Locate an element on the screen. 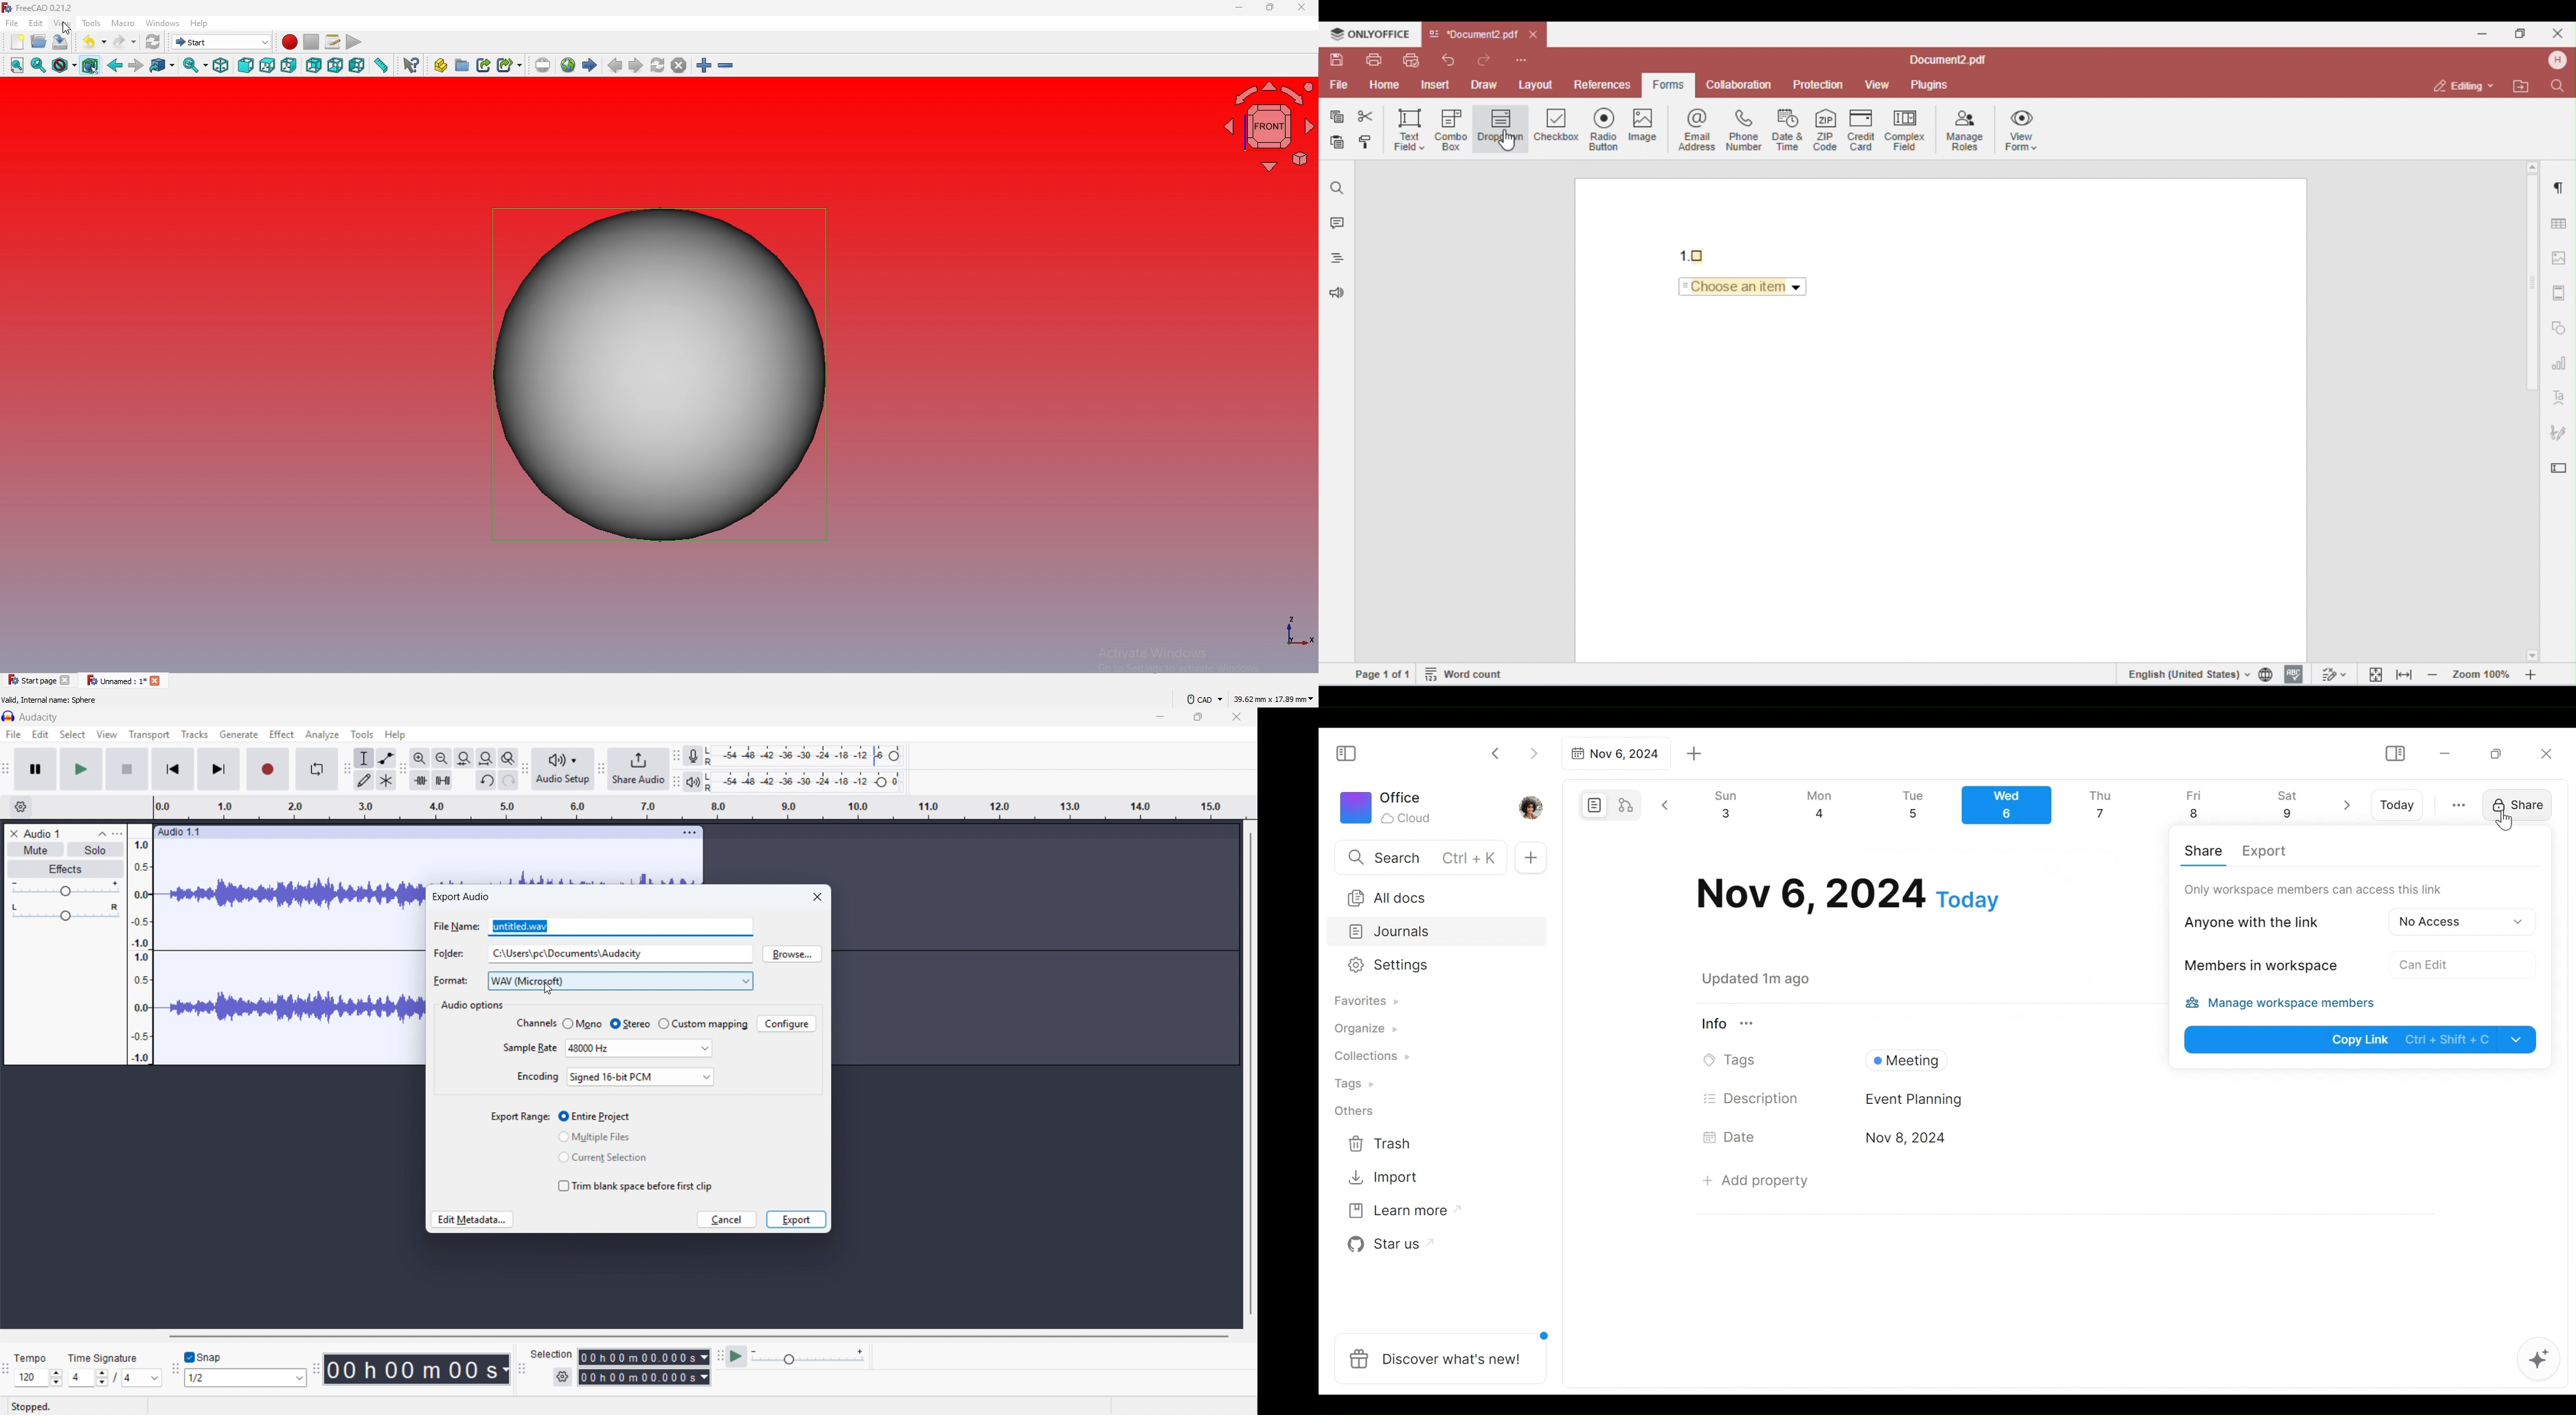 This screenshot has height=1428, width=2576. Fit project to width is located at coordinates (487, 757).